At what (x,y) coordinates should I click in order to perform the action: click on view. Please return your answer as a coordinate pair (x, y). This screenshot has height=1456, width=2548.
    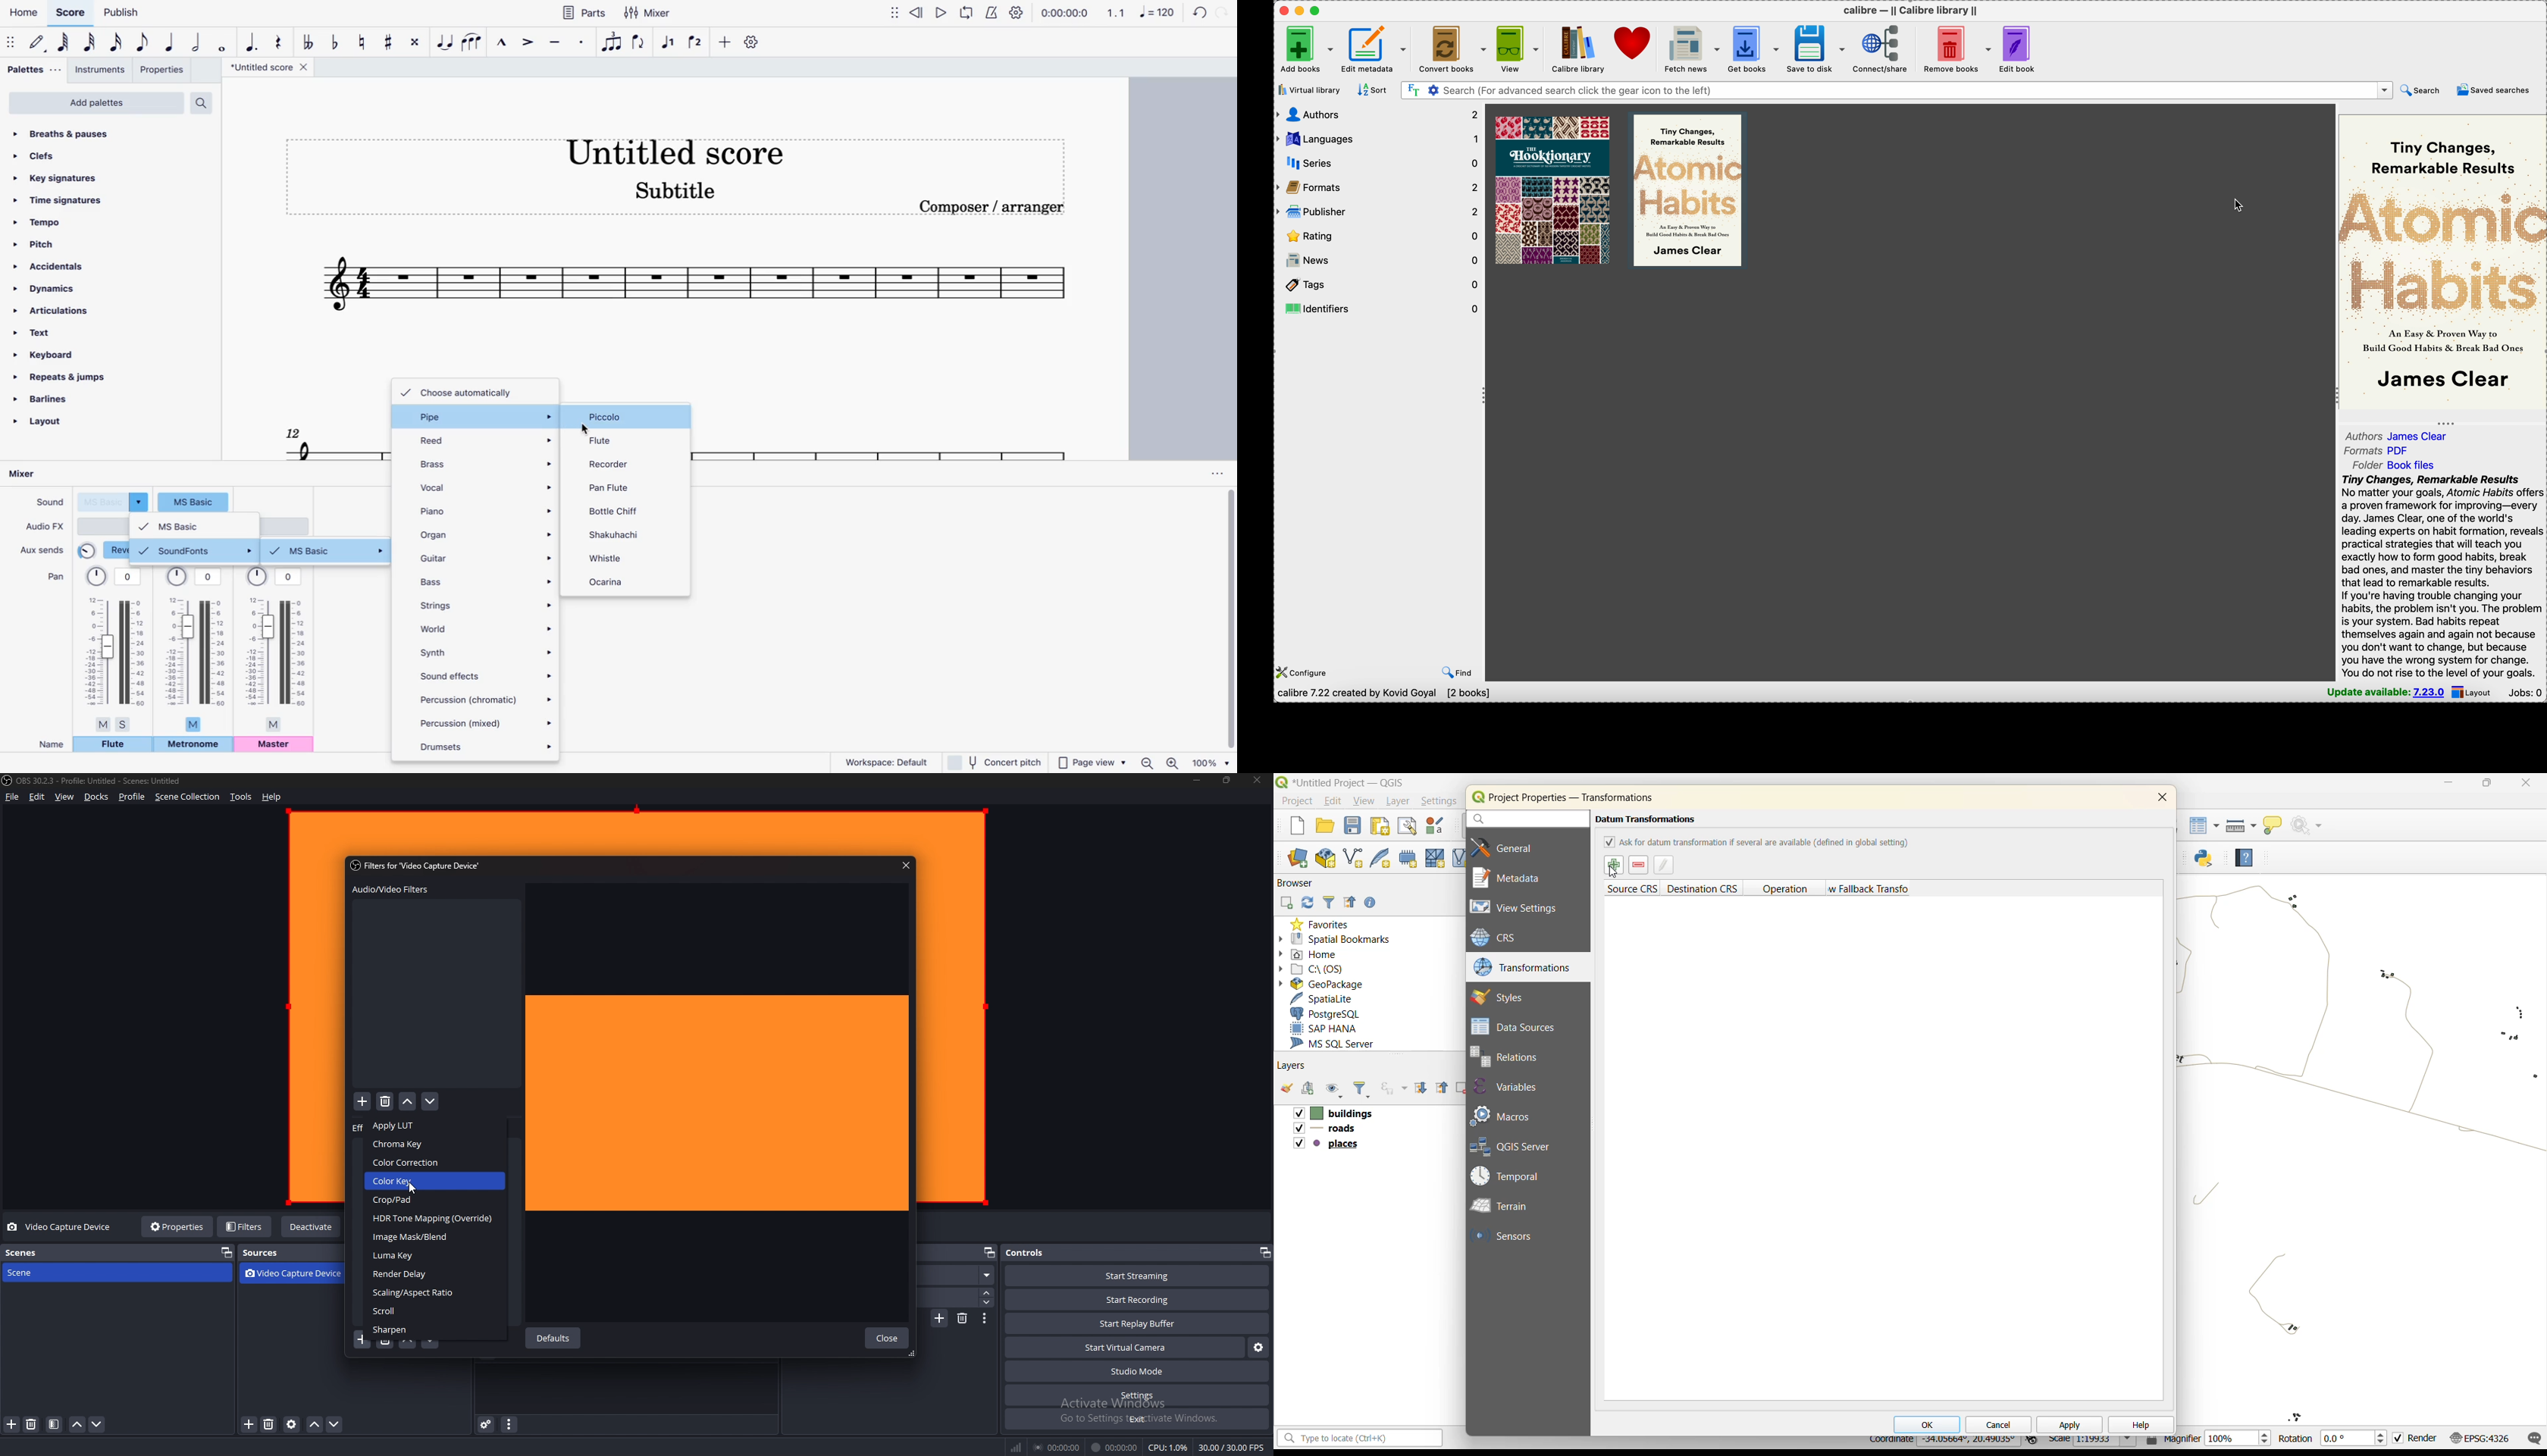
    Looking at the image, I should click on (1518, 48).